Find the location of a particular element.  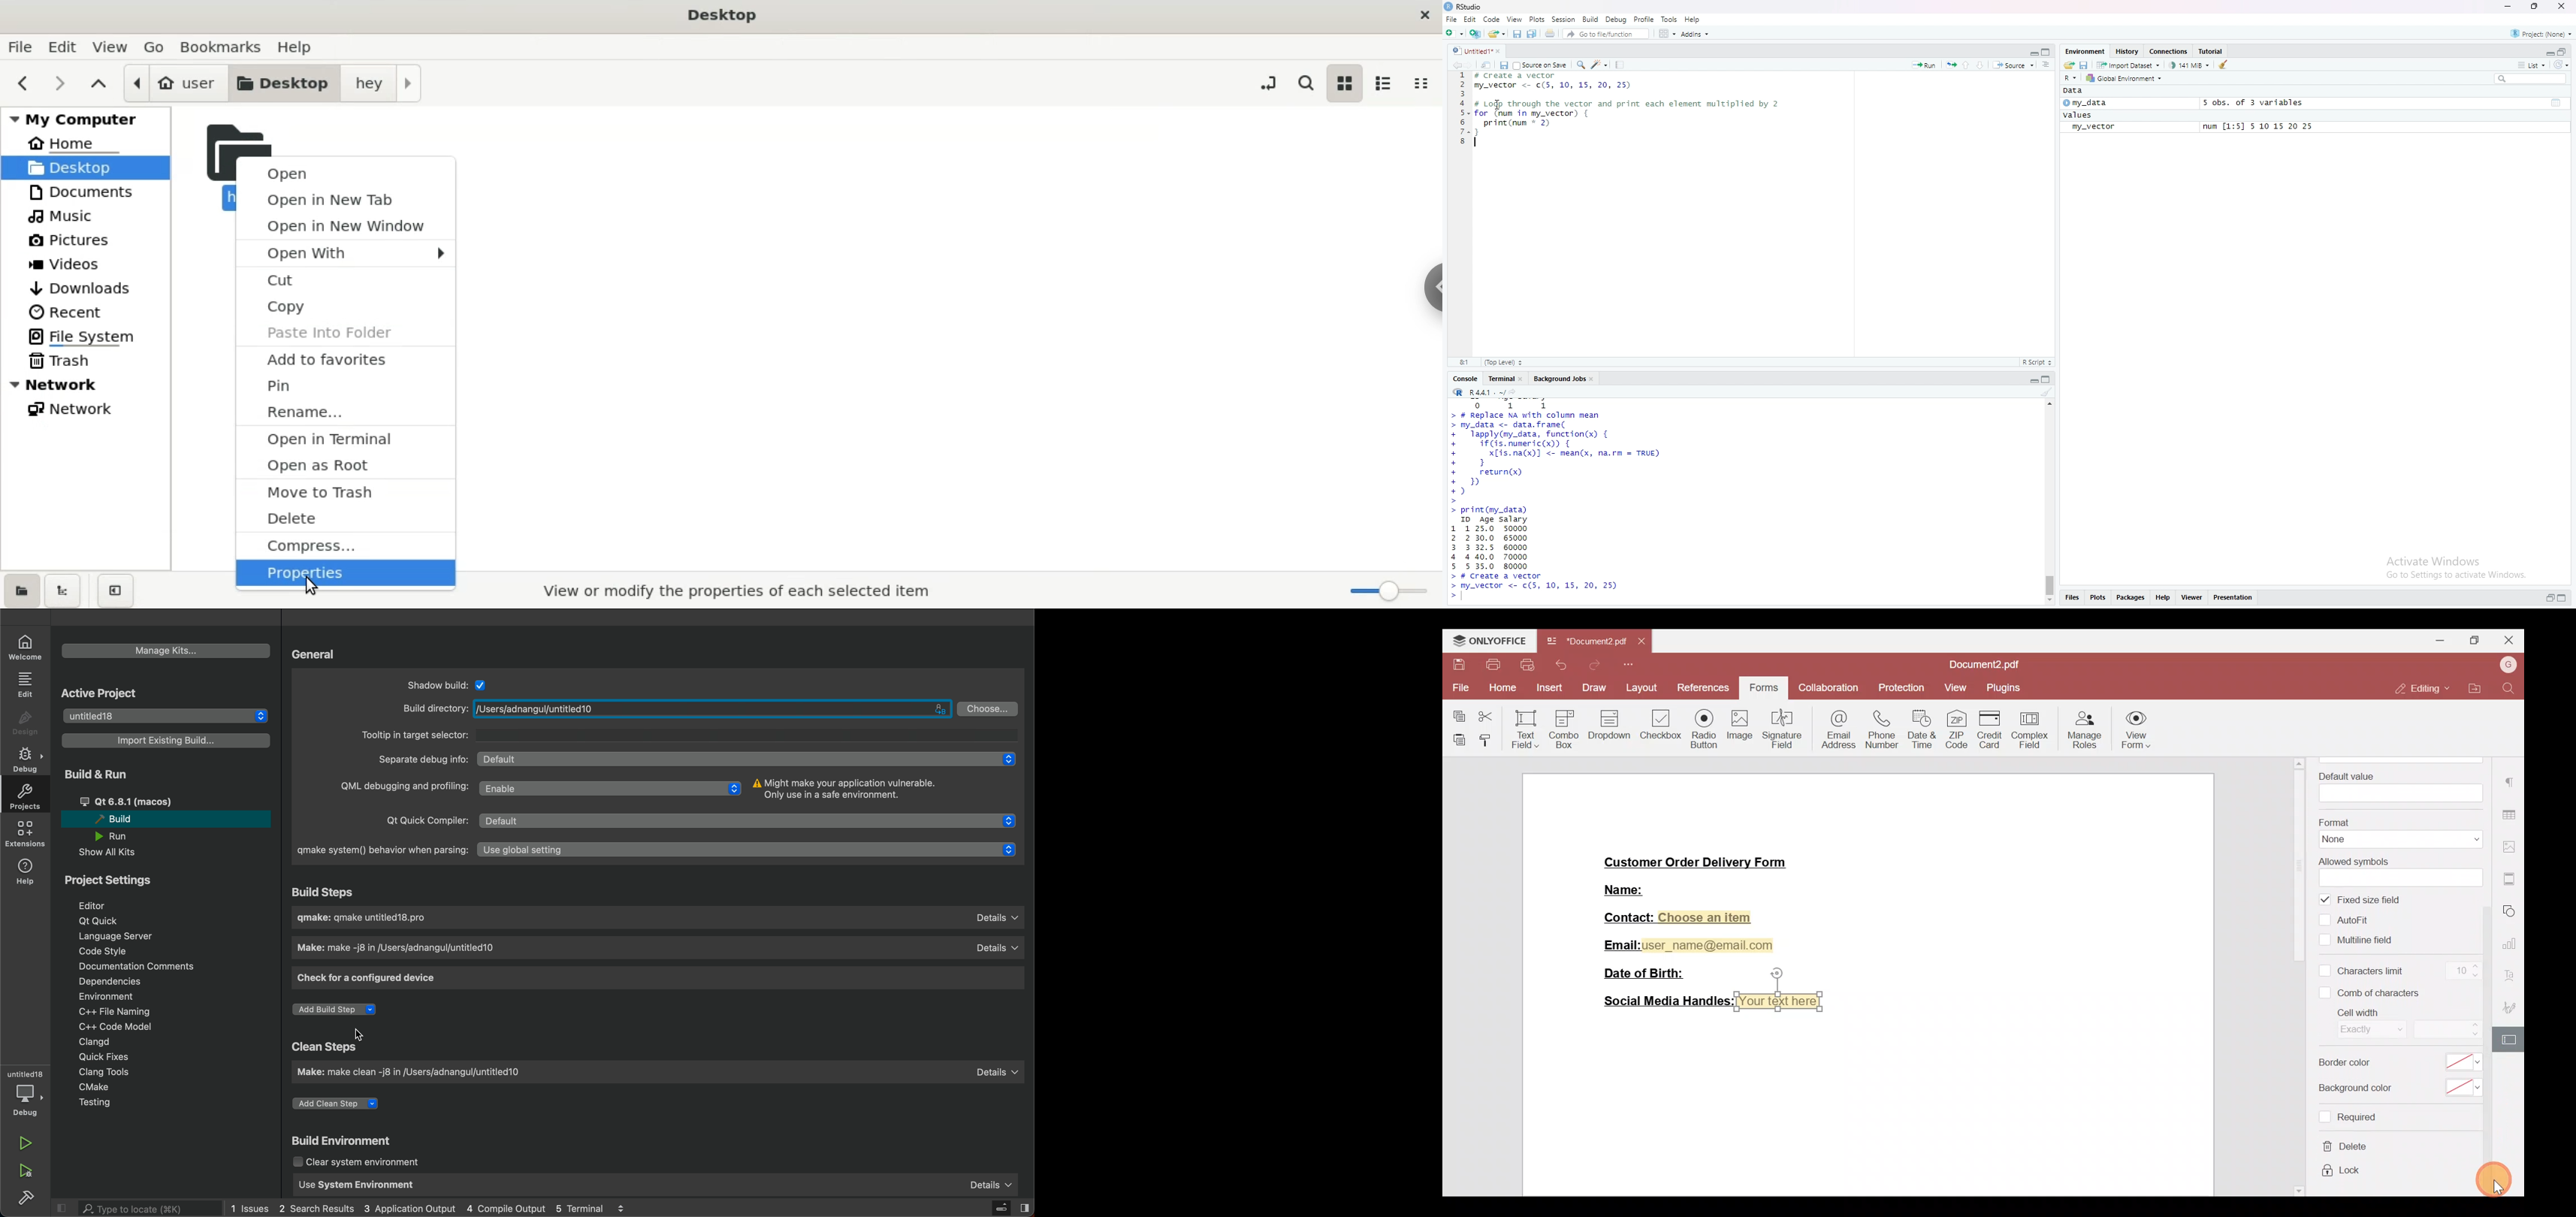

File is located at coordinates (1460, 687).